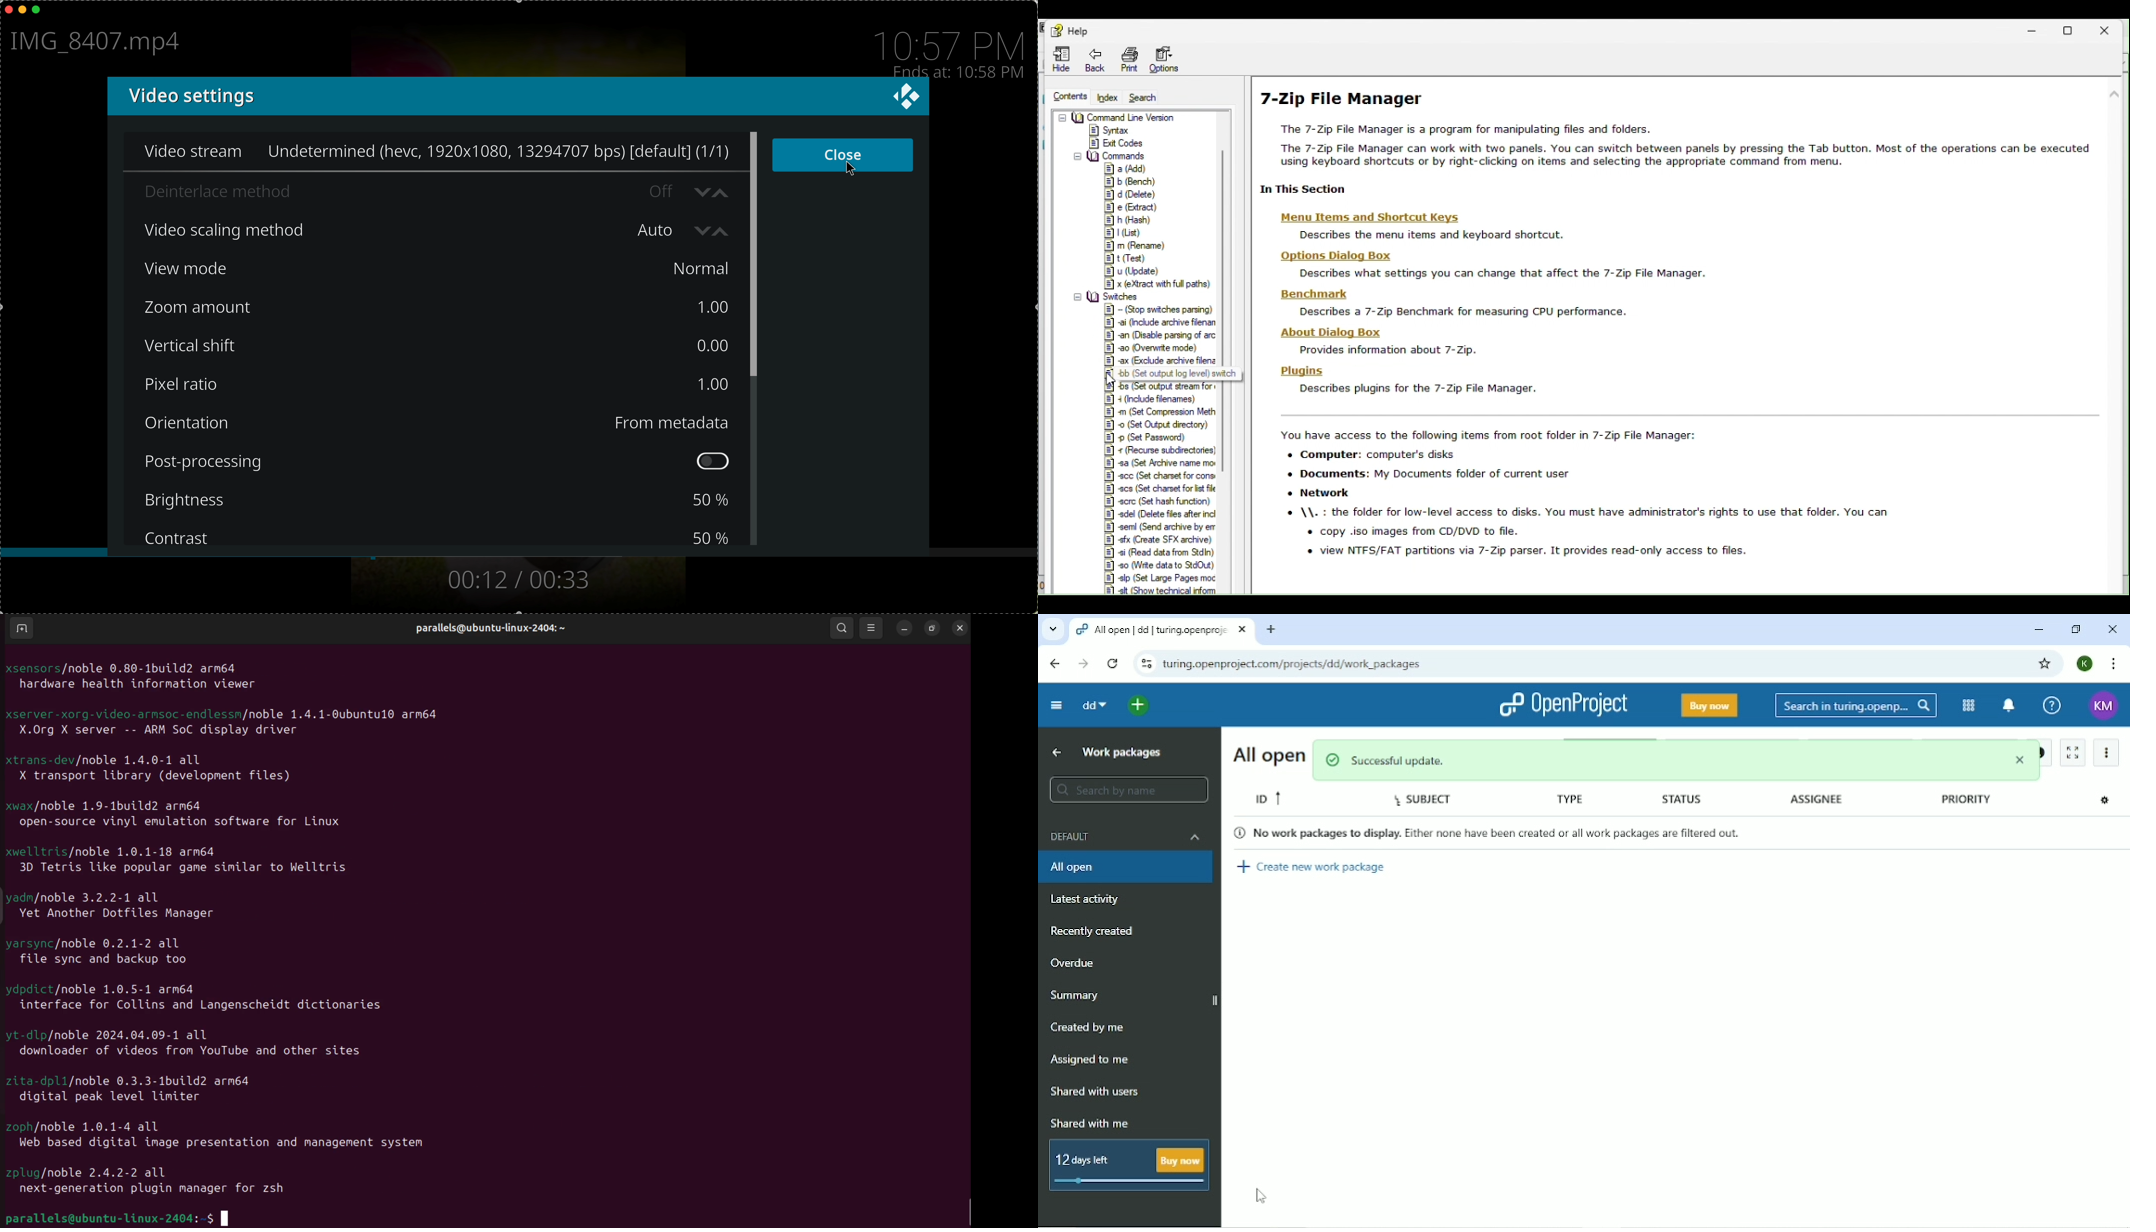  What do you see at coordinates (2112, 28) in the screenshot?
I see `Close` at bounding box center [2112, 28].